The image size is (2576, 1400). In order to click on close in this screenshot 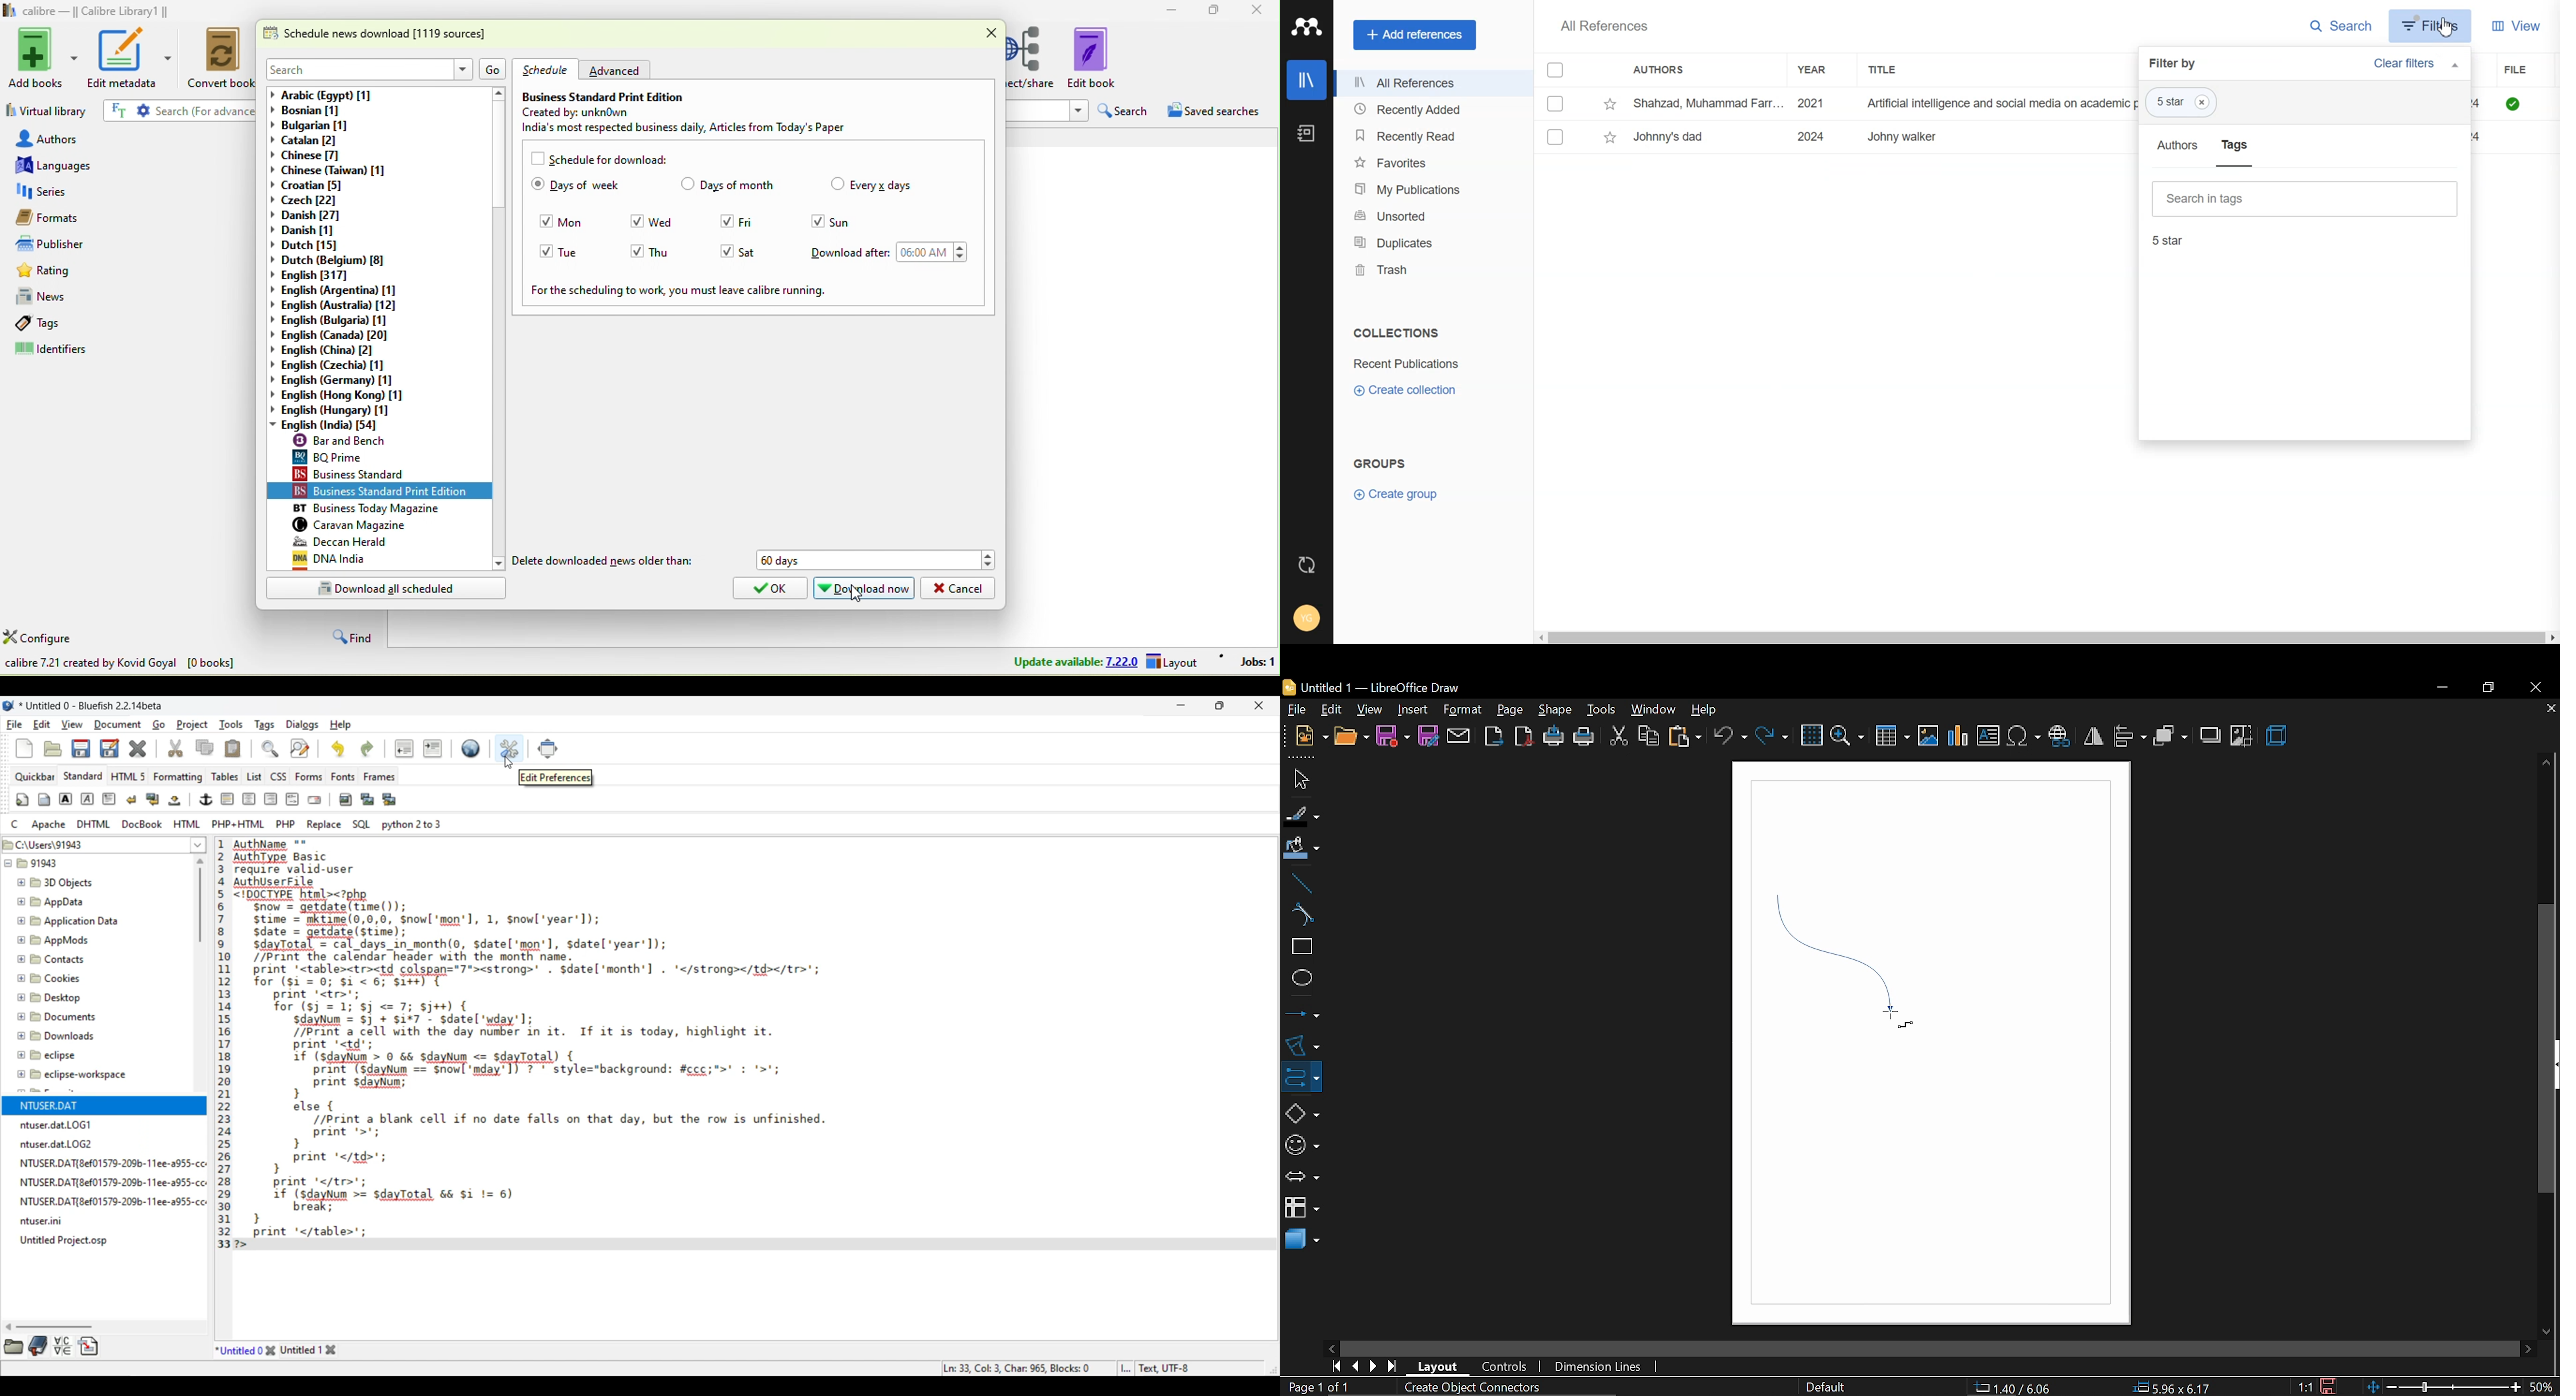, I will do `click(1257, 11)`.